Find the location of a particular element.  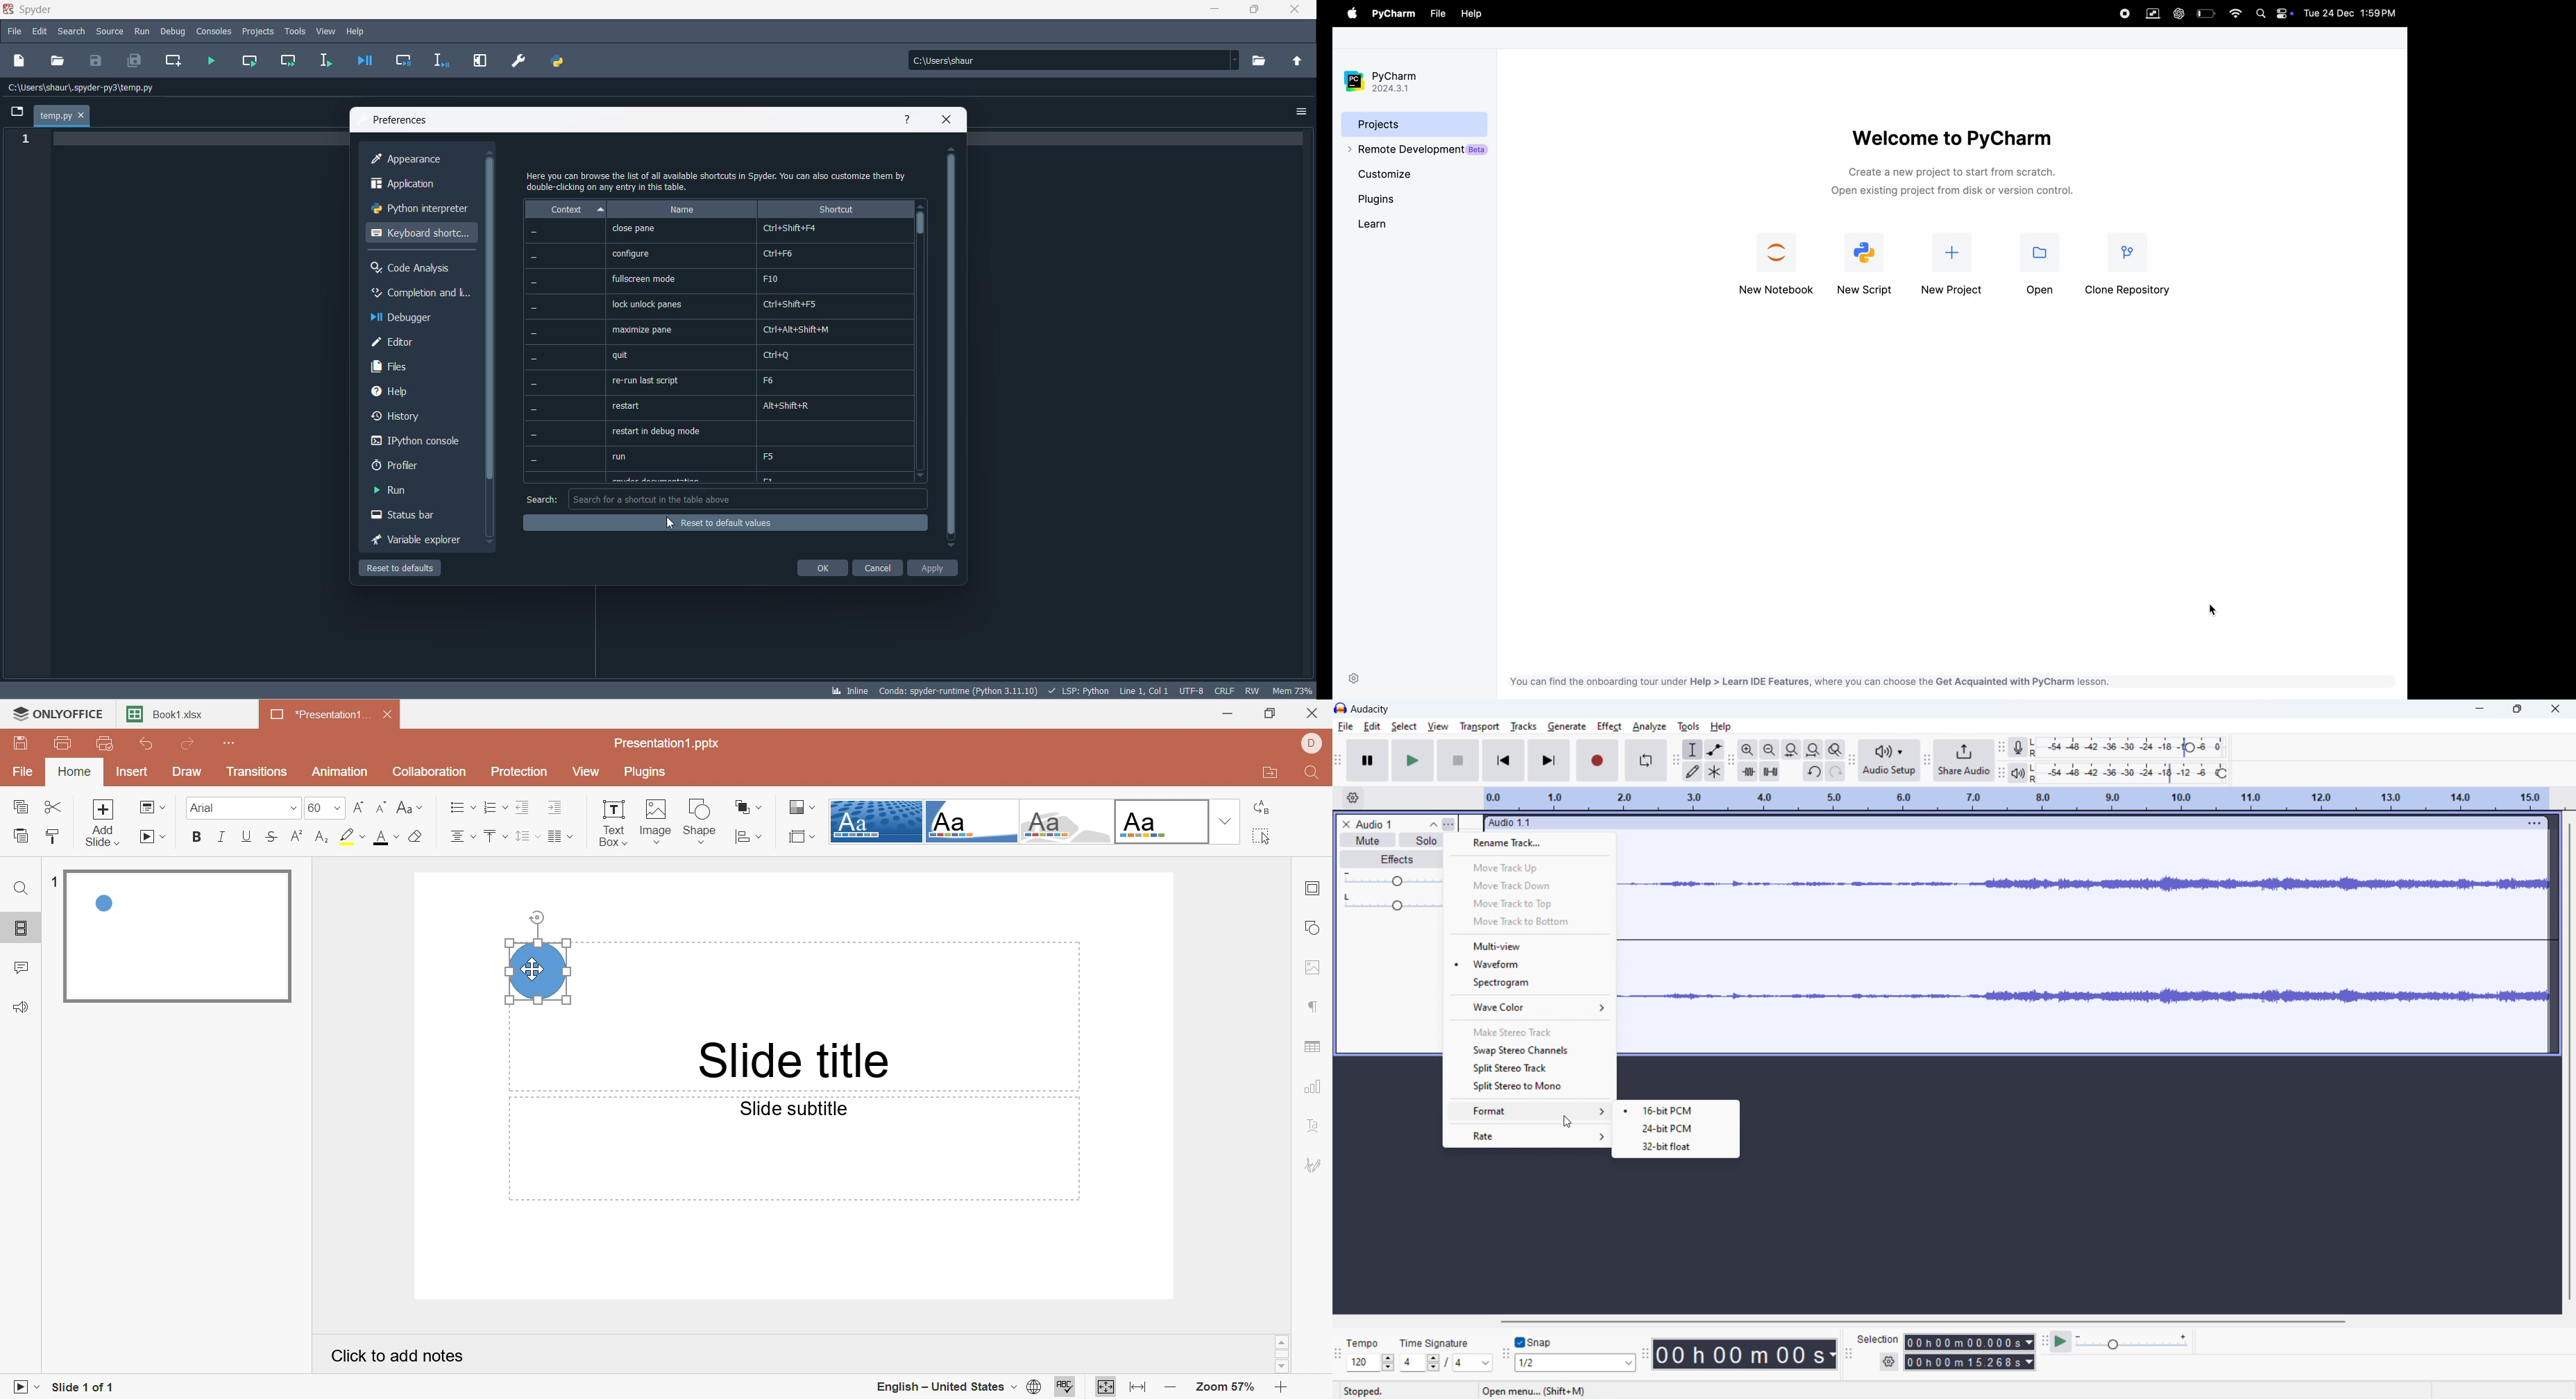

python interpreter is located at coordinates (422, 210).